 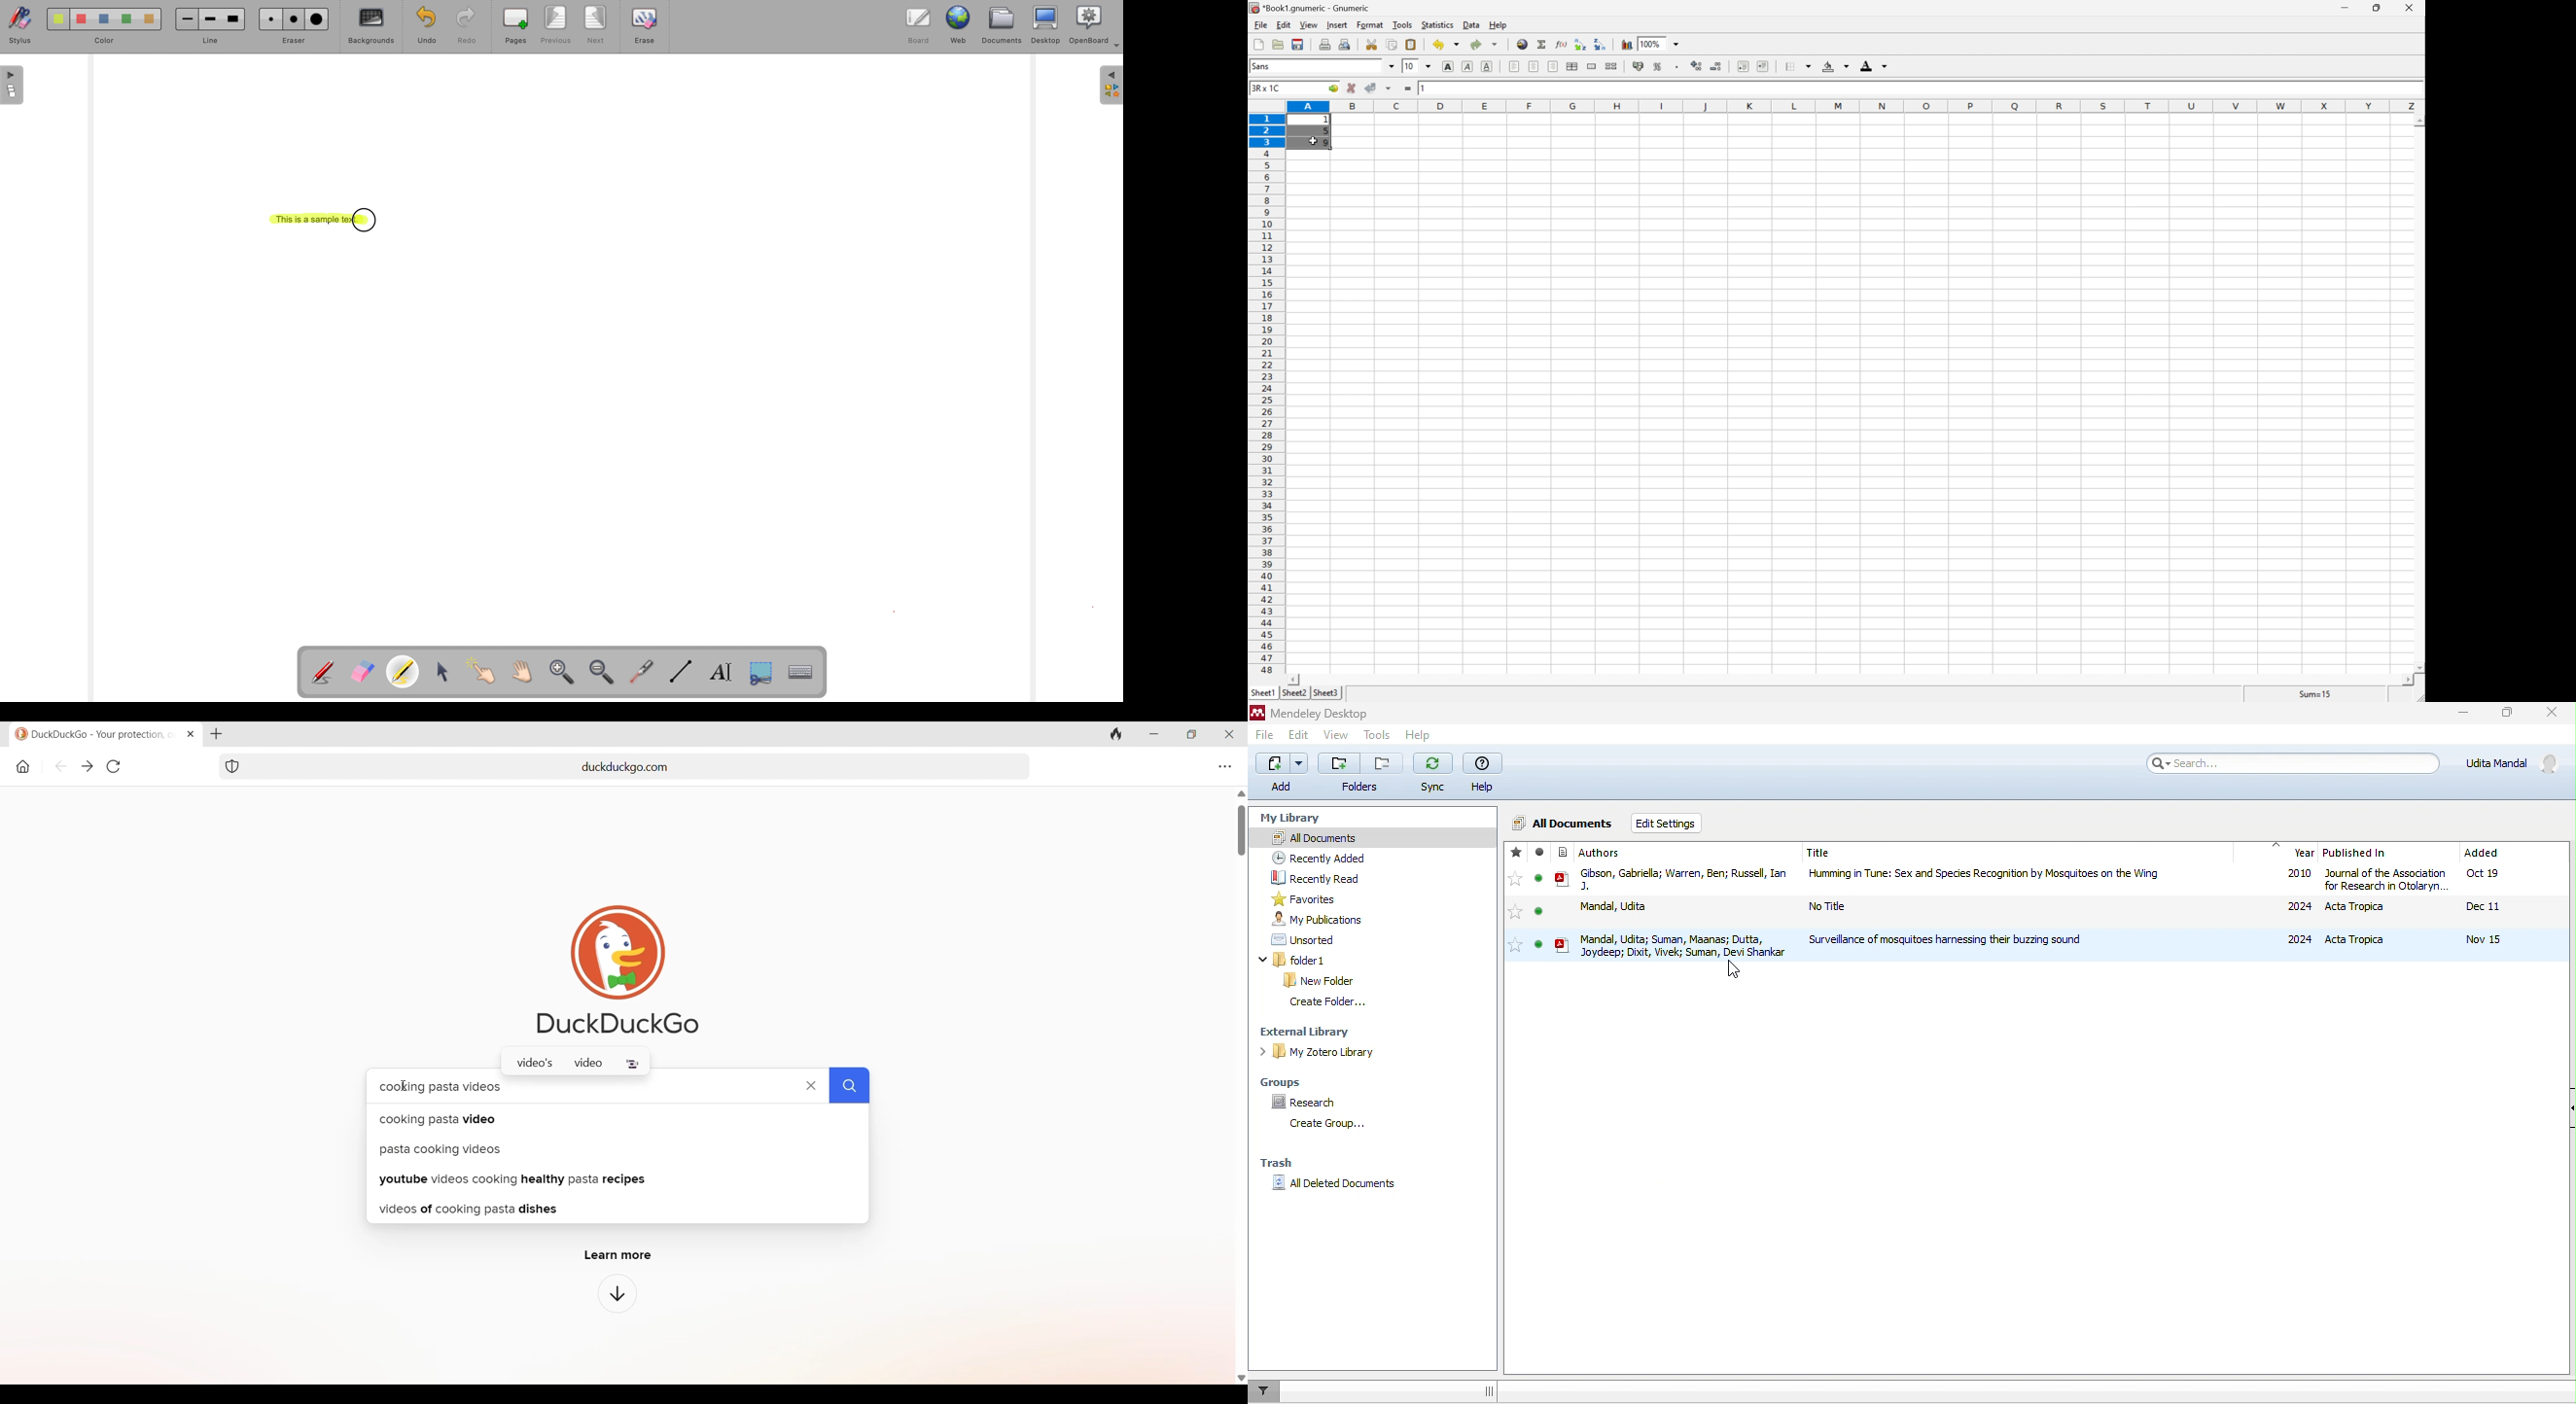 I want to click on 5, so click(x=1325, y=132).